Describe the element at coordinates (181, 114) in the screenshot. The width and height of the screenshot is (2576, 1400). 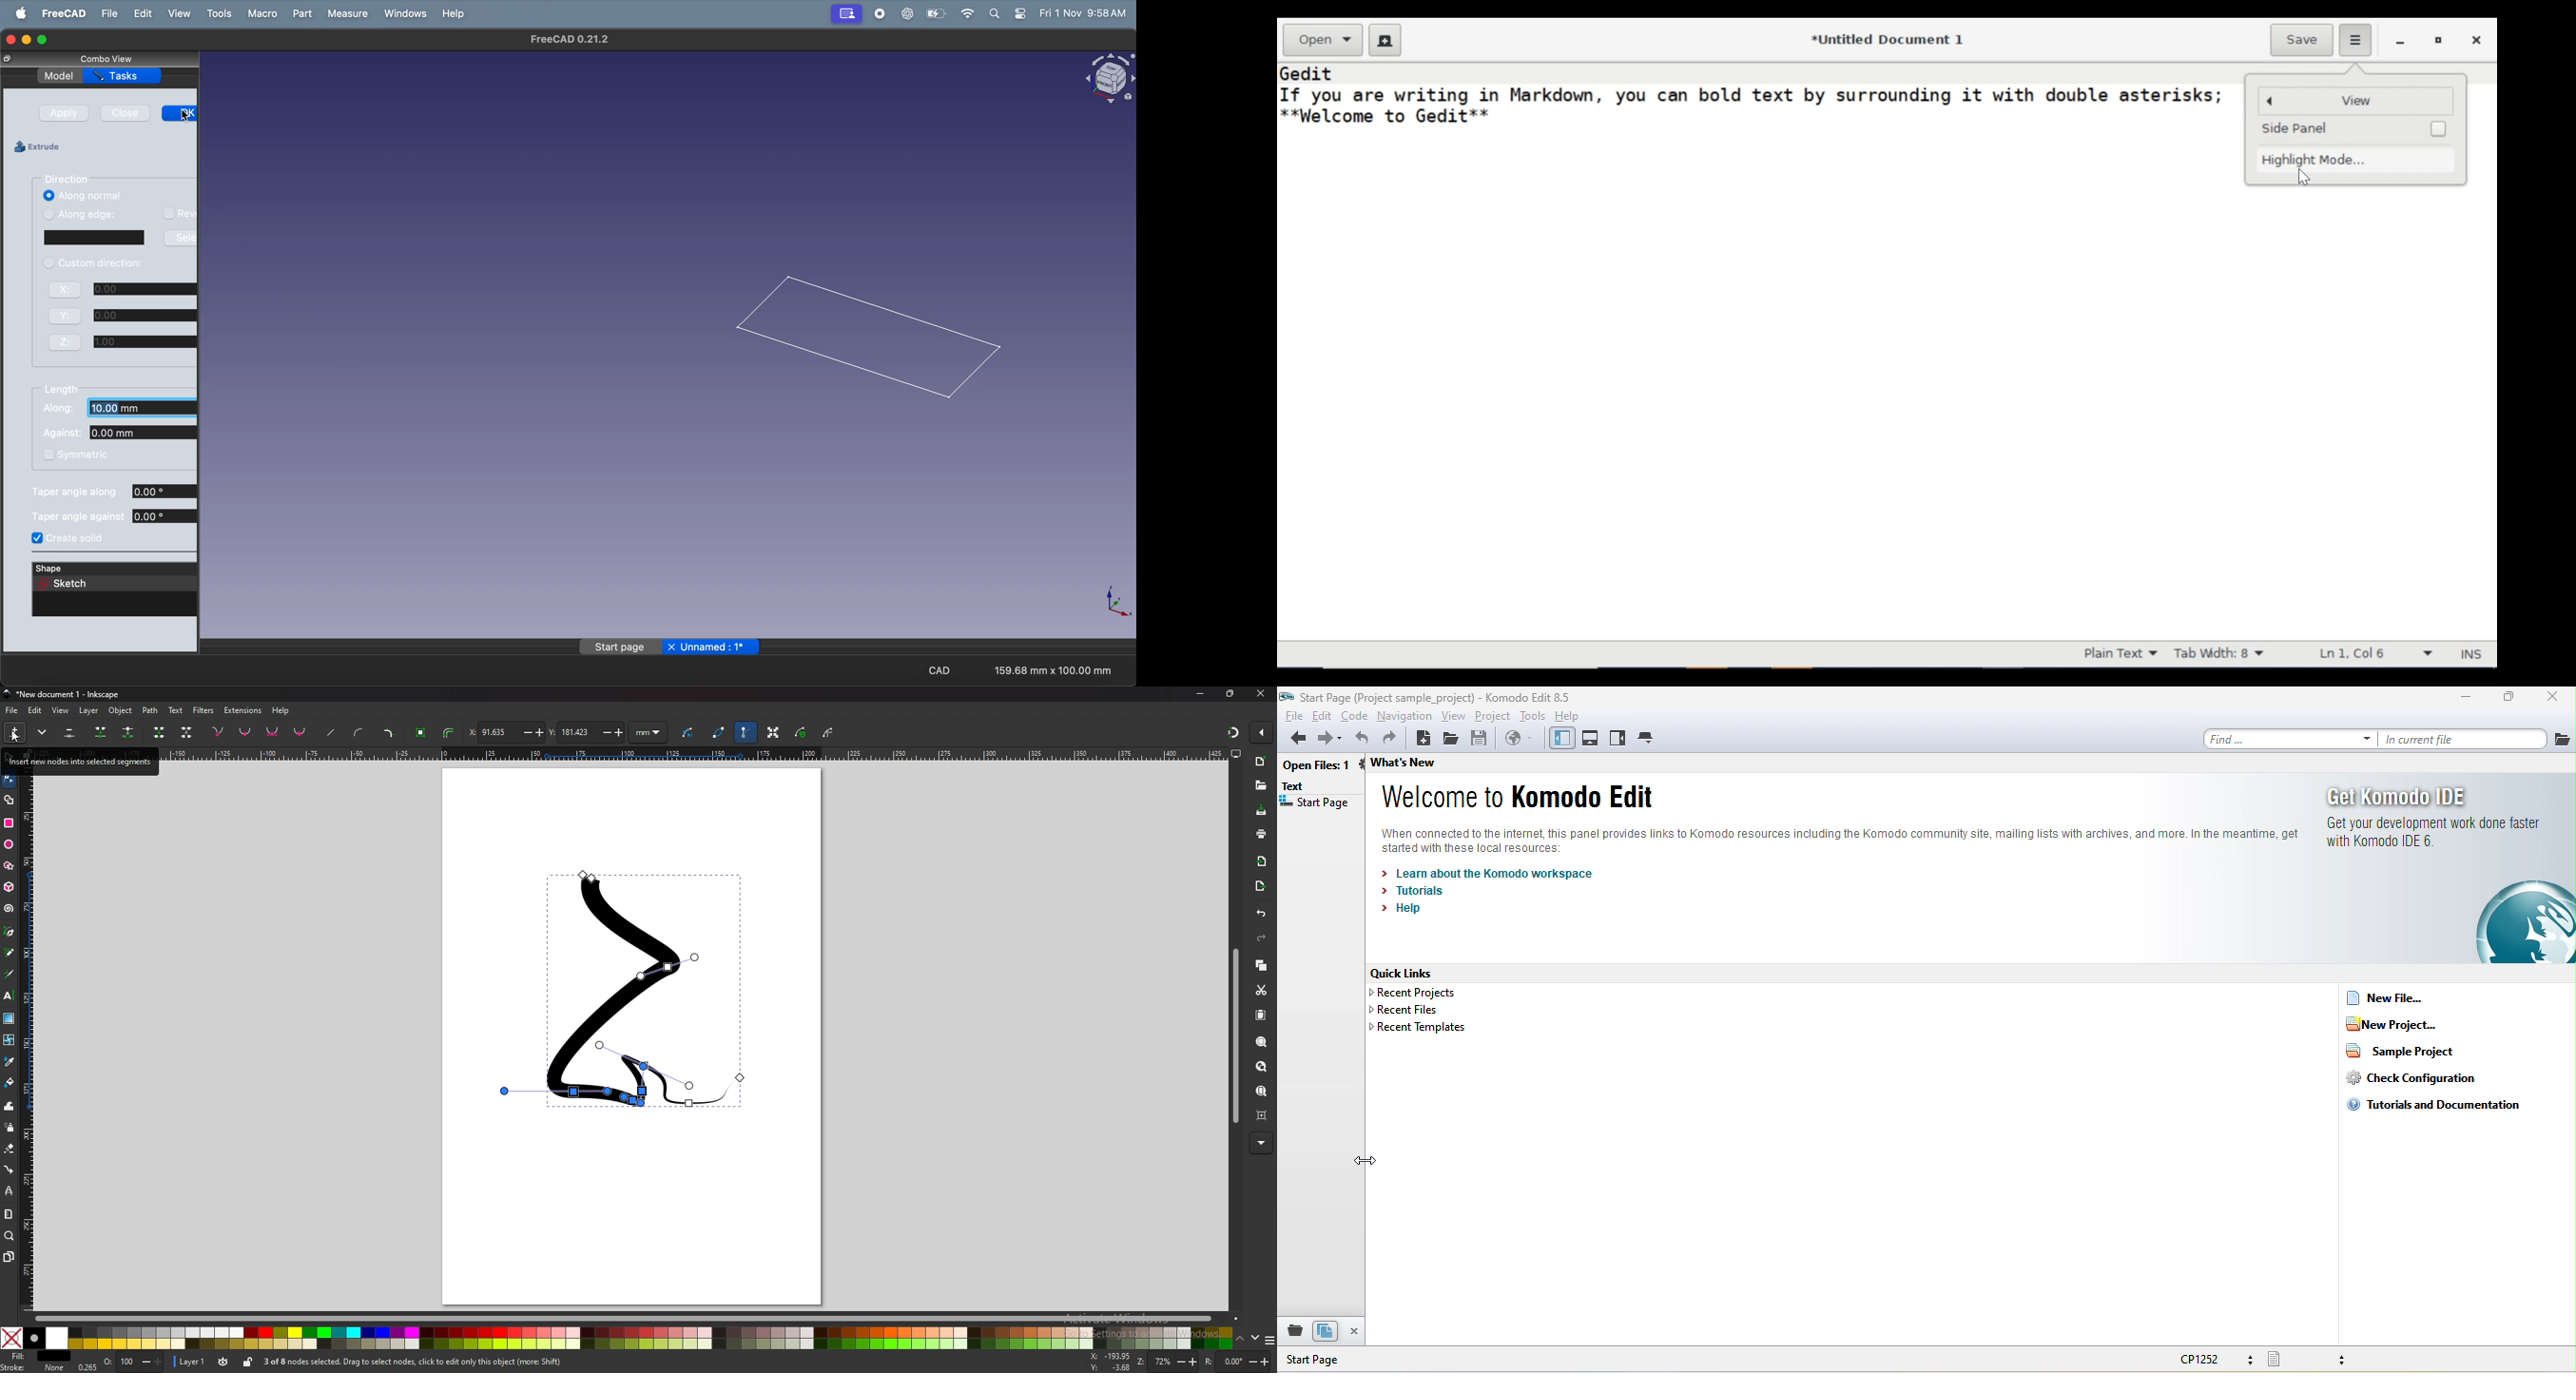
I see `ok` at that location.